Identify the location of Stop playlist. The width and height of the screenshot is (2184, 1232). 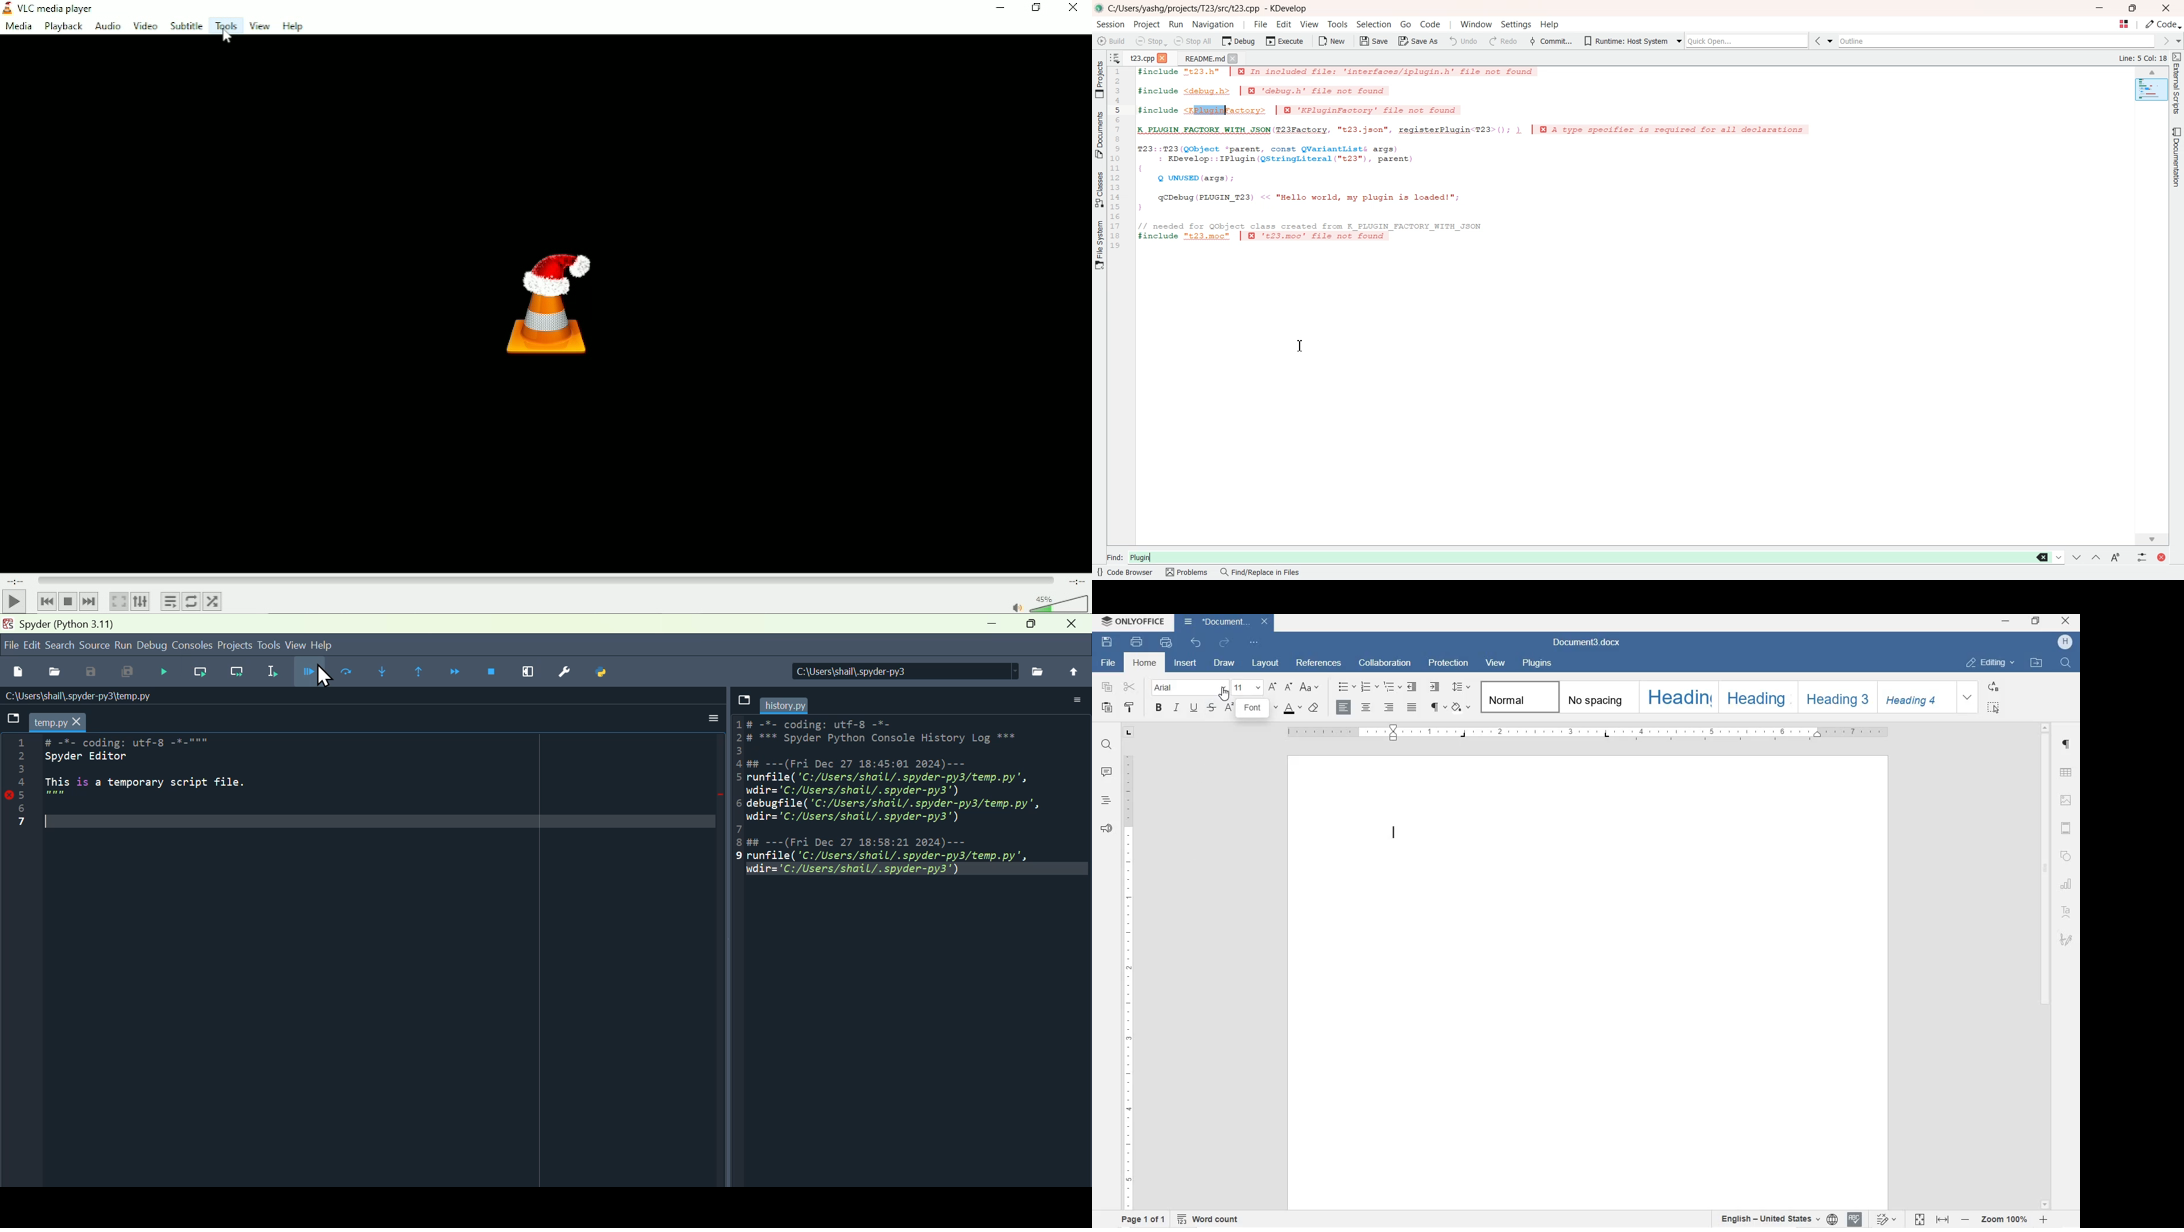
(68, 602).